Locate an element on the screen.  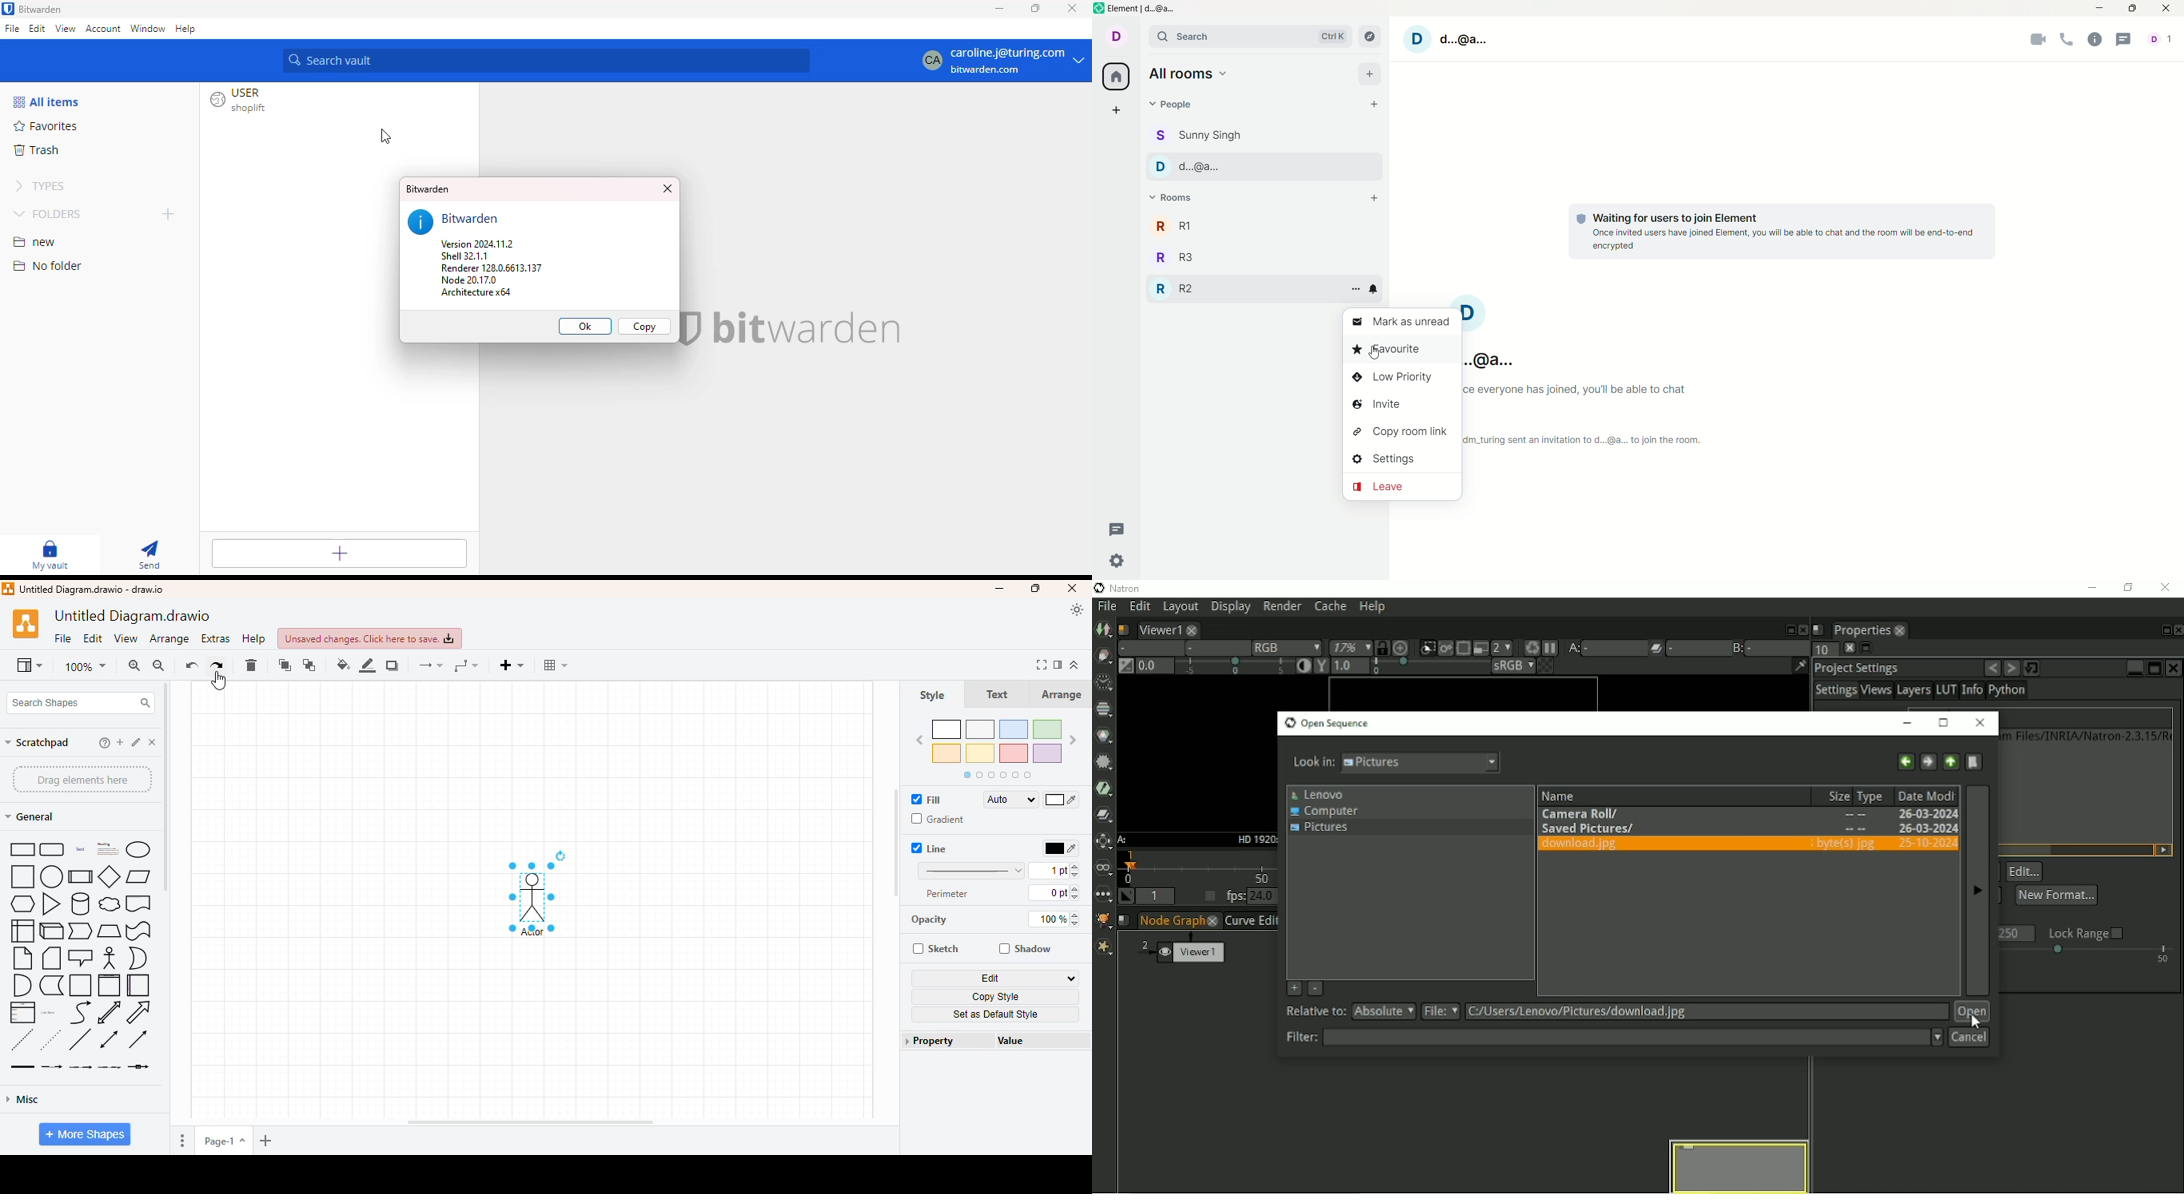
sketch is located at coordinates (935, 949).